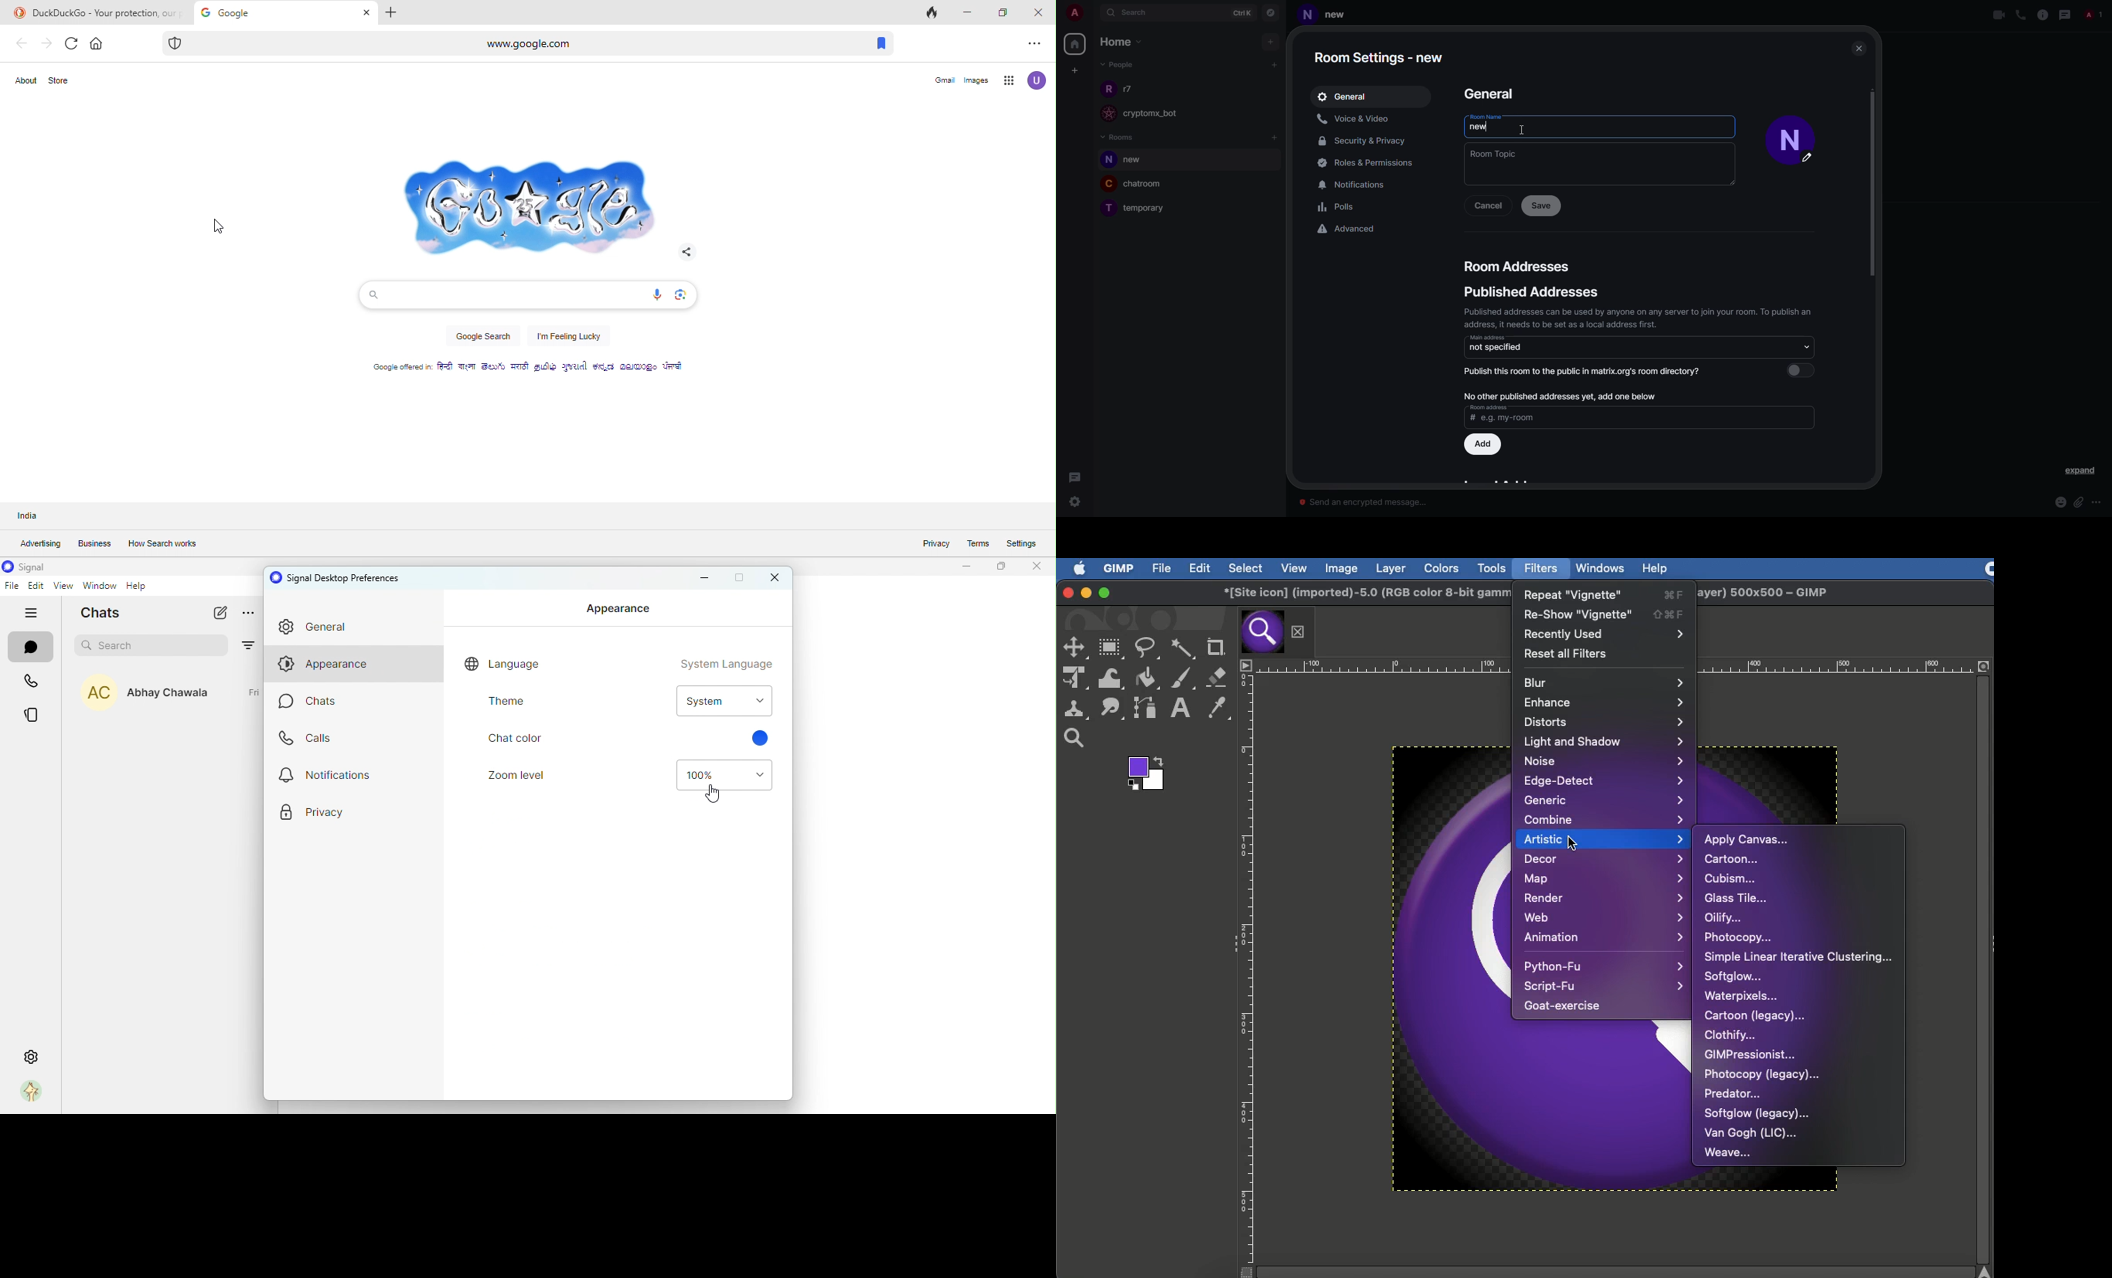 The image size is (2128, 1288). I want to click on images, so click(978, 80).